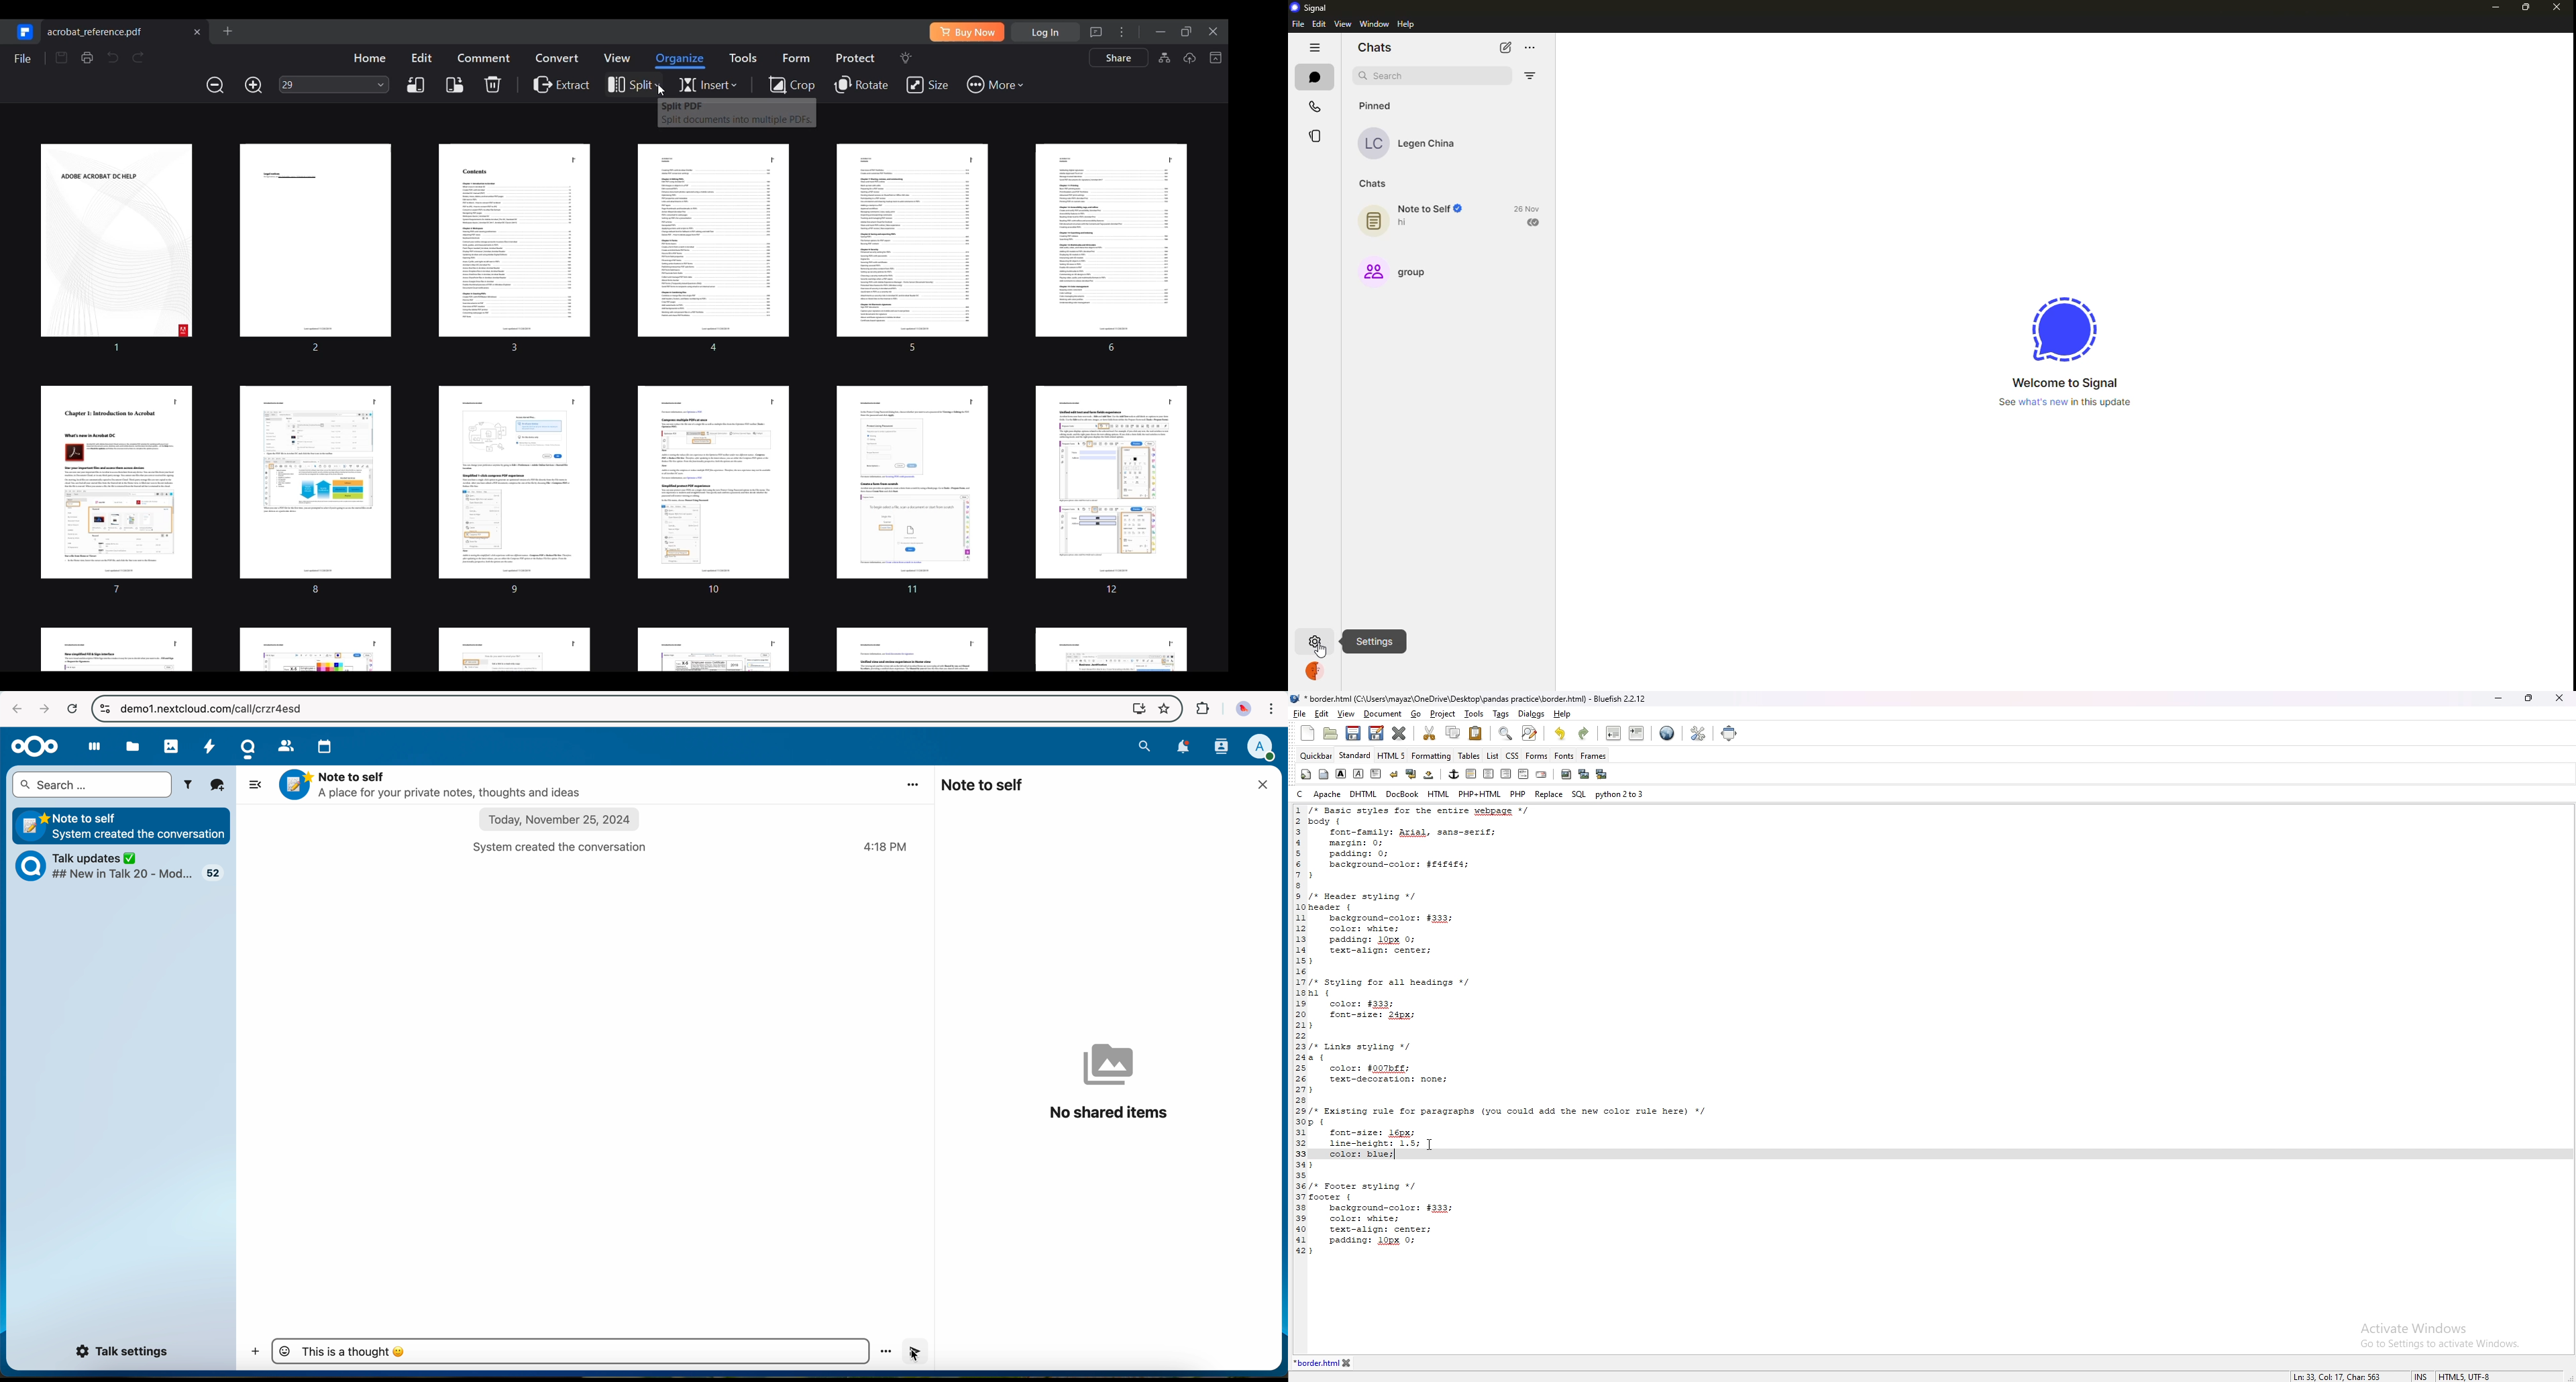 The image size is (2576, 1400). Describe the element at coordinates (1395, 773) in the screenshot. I see `break` at that location.